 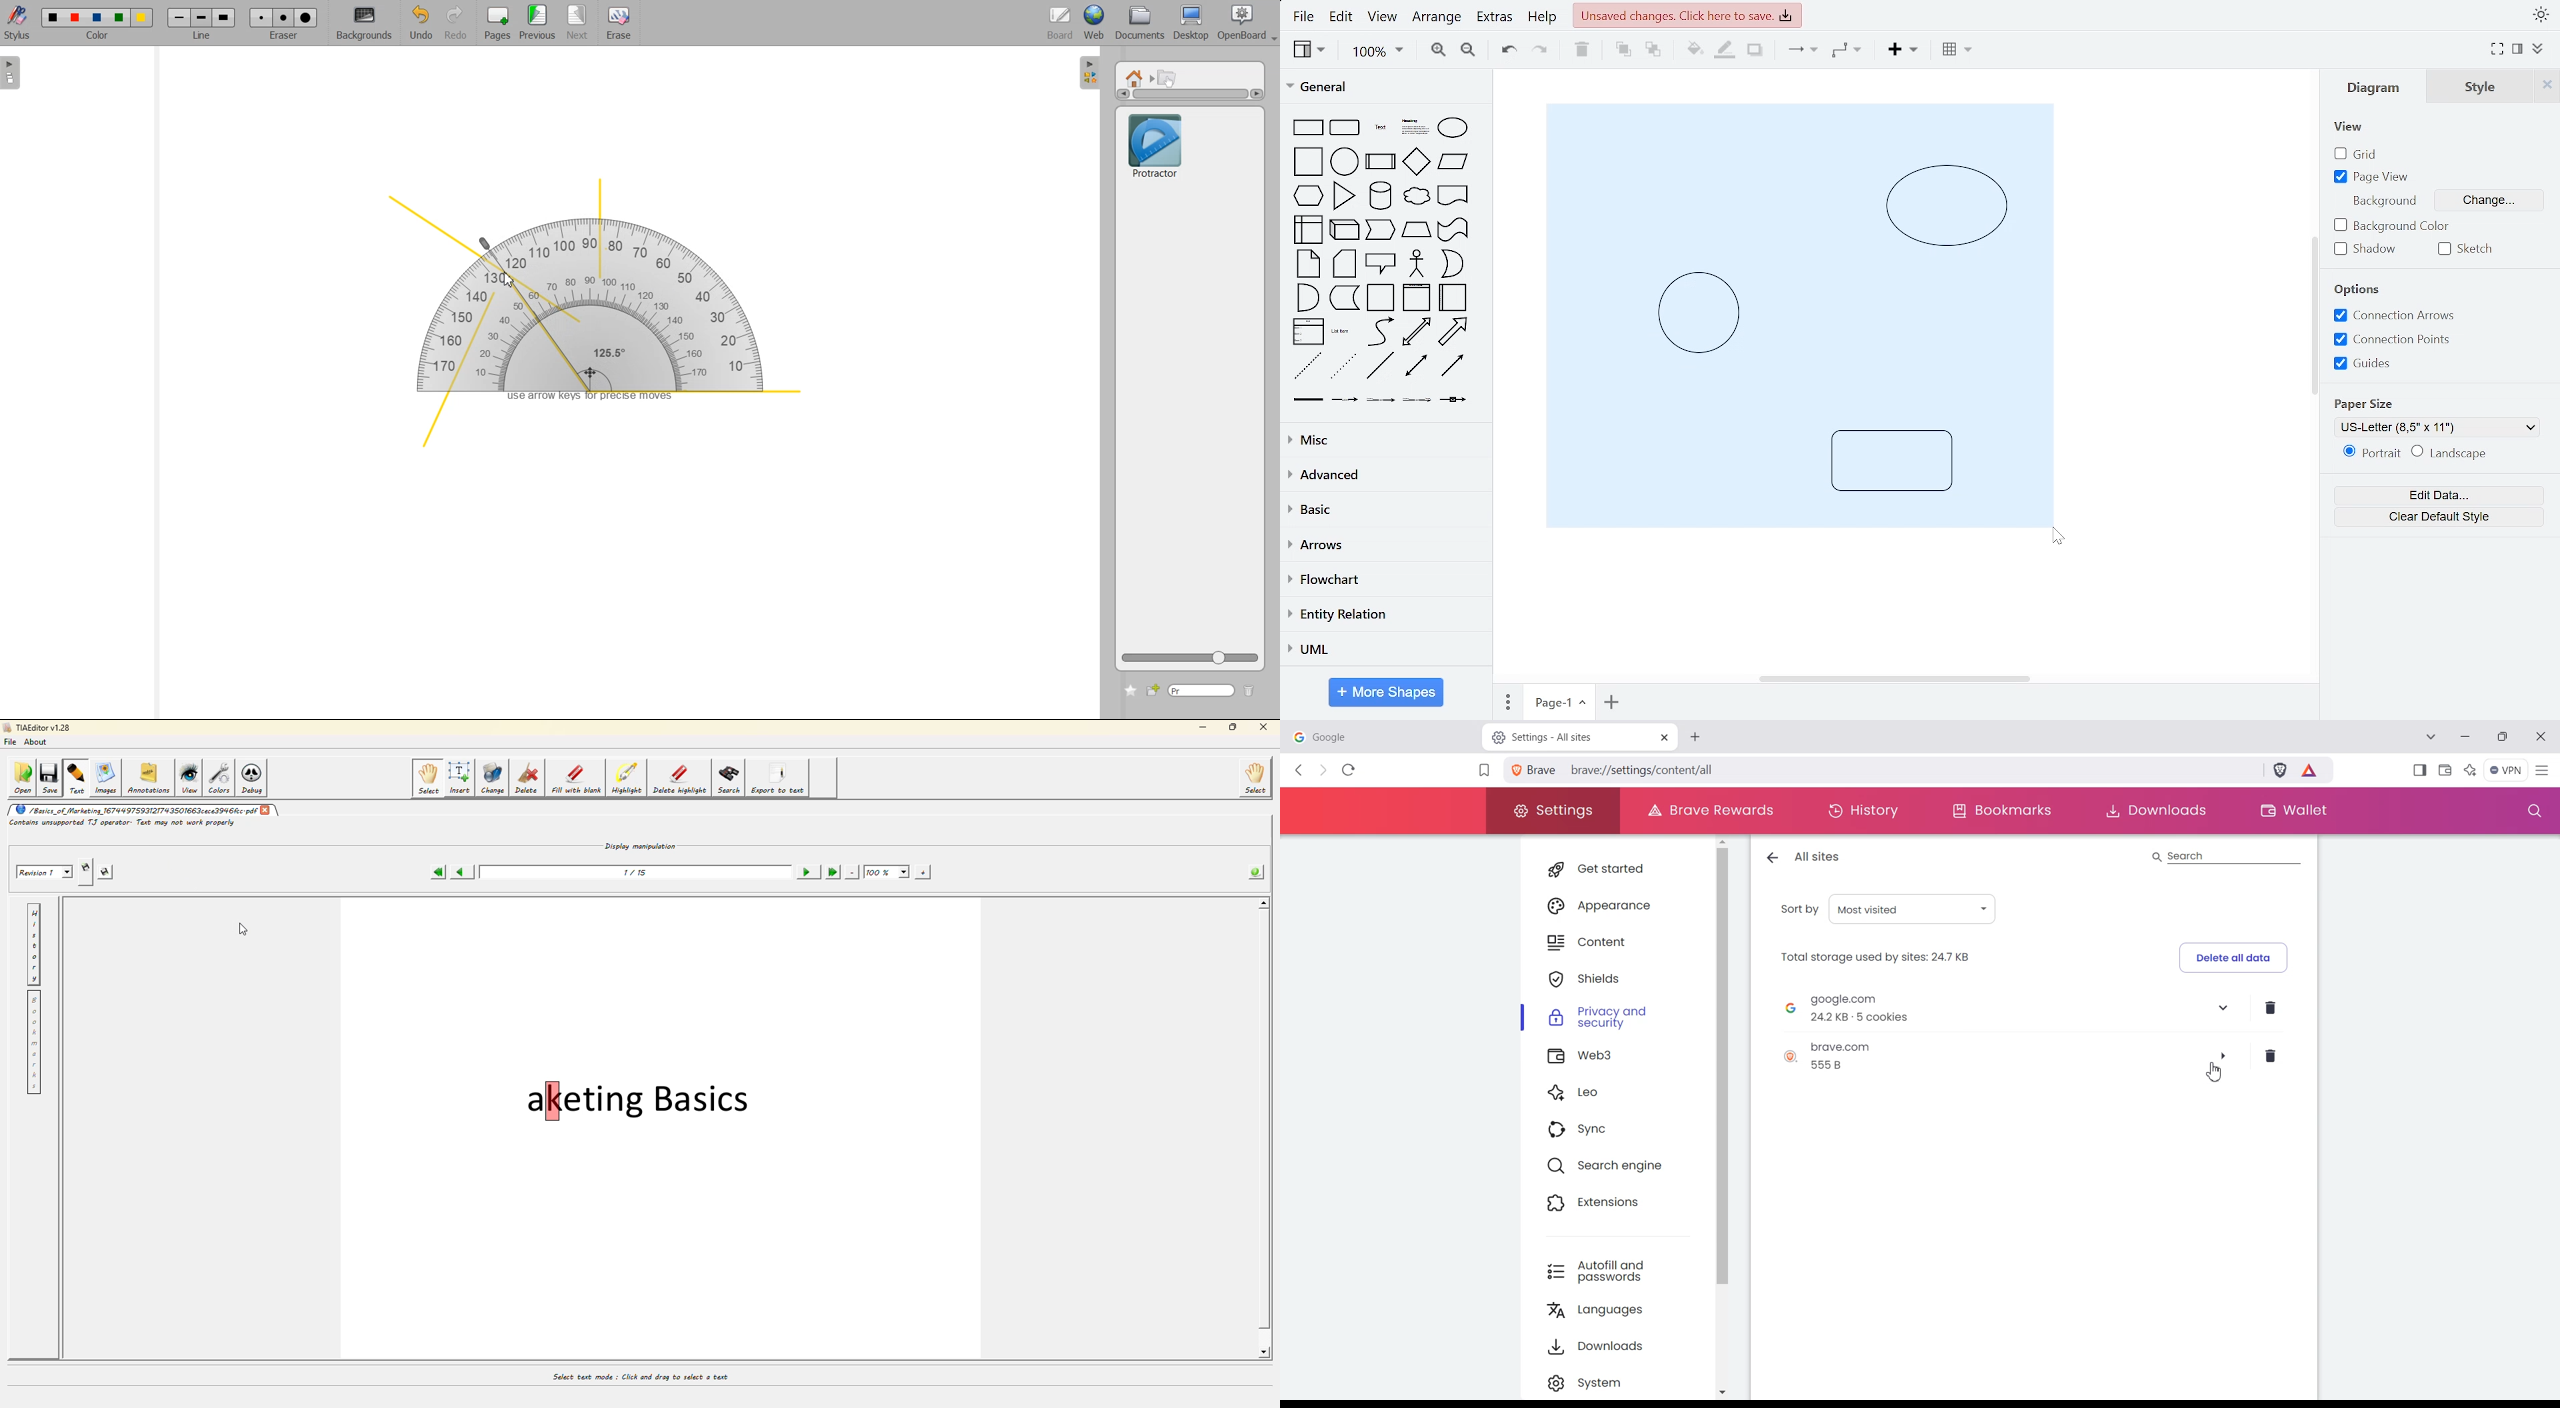 What do you see at coordinates (1382, 614) in the screenshot?
I see `entity relation` at bounding box center [1382, 614].